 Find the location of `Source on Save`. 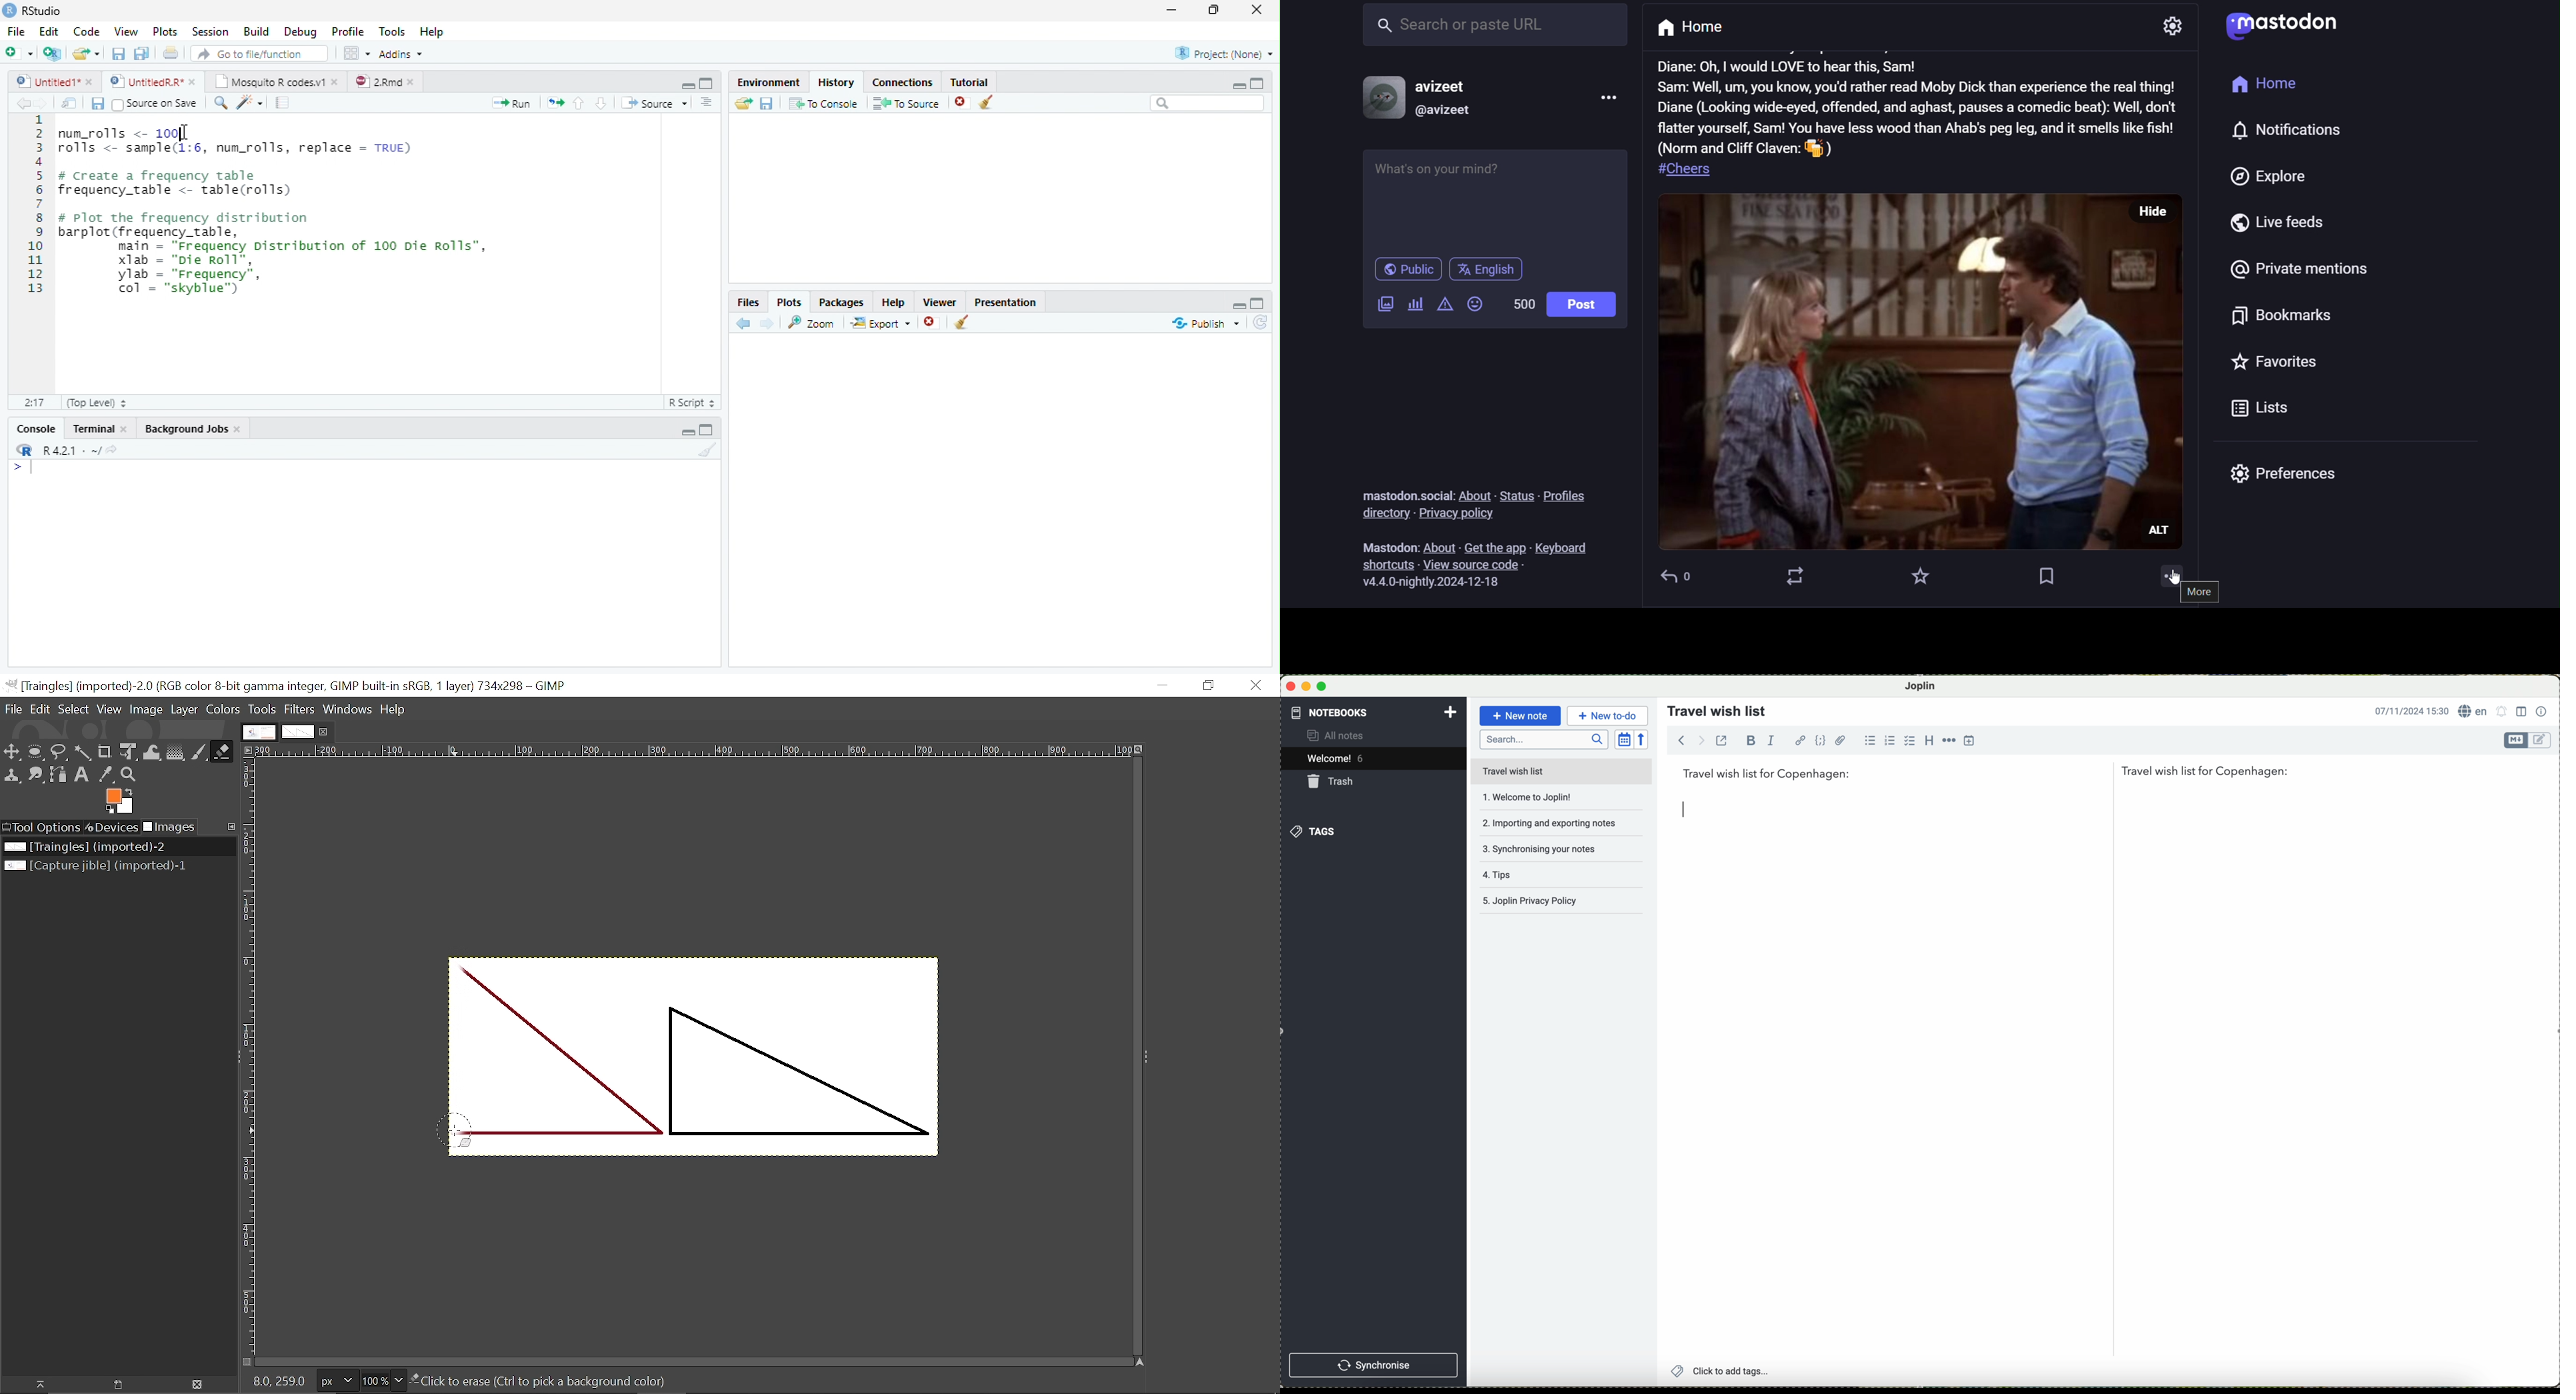

Source on Save is located at coordinates (155, 104).